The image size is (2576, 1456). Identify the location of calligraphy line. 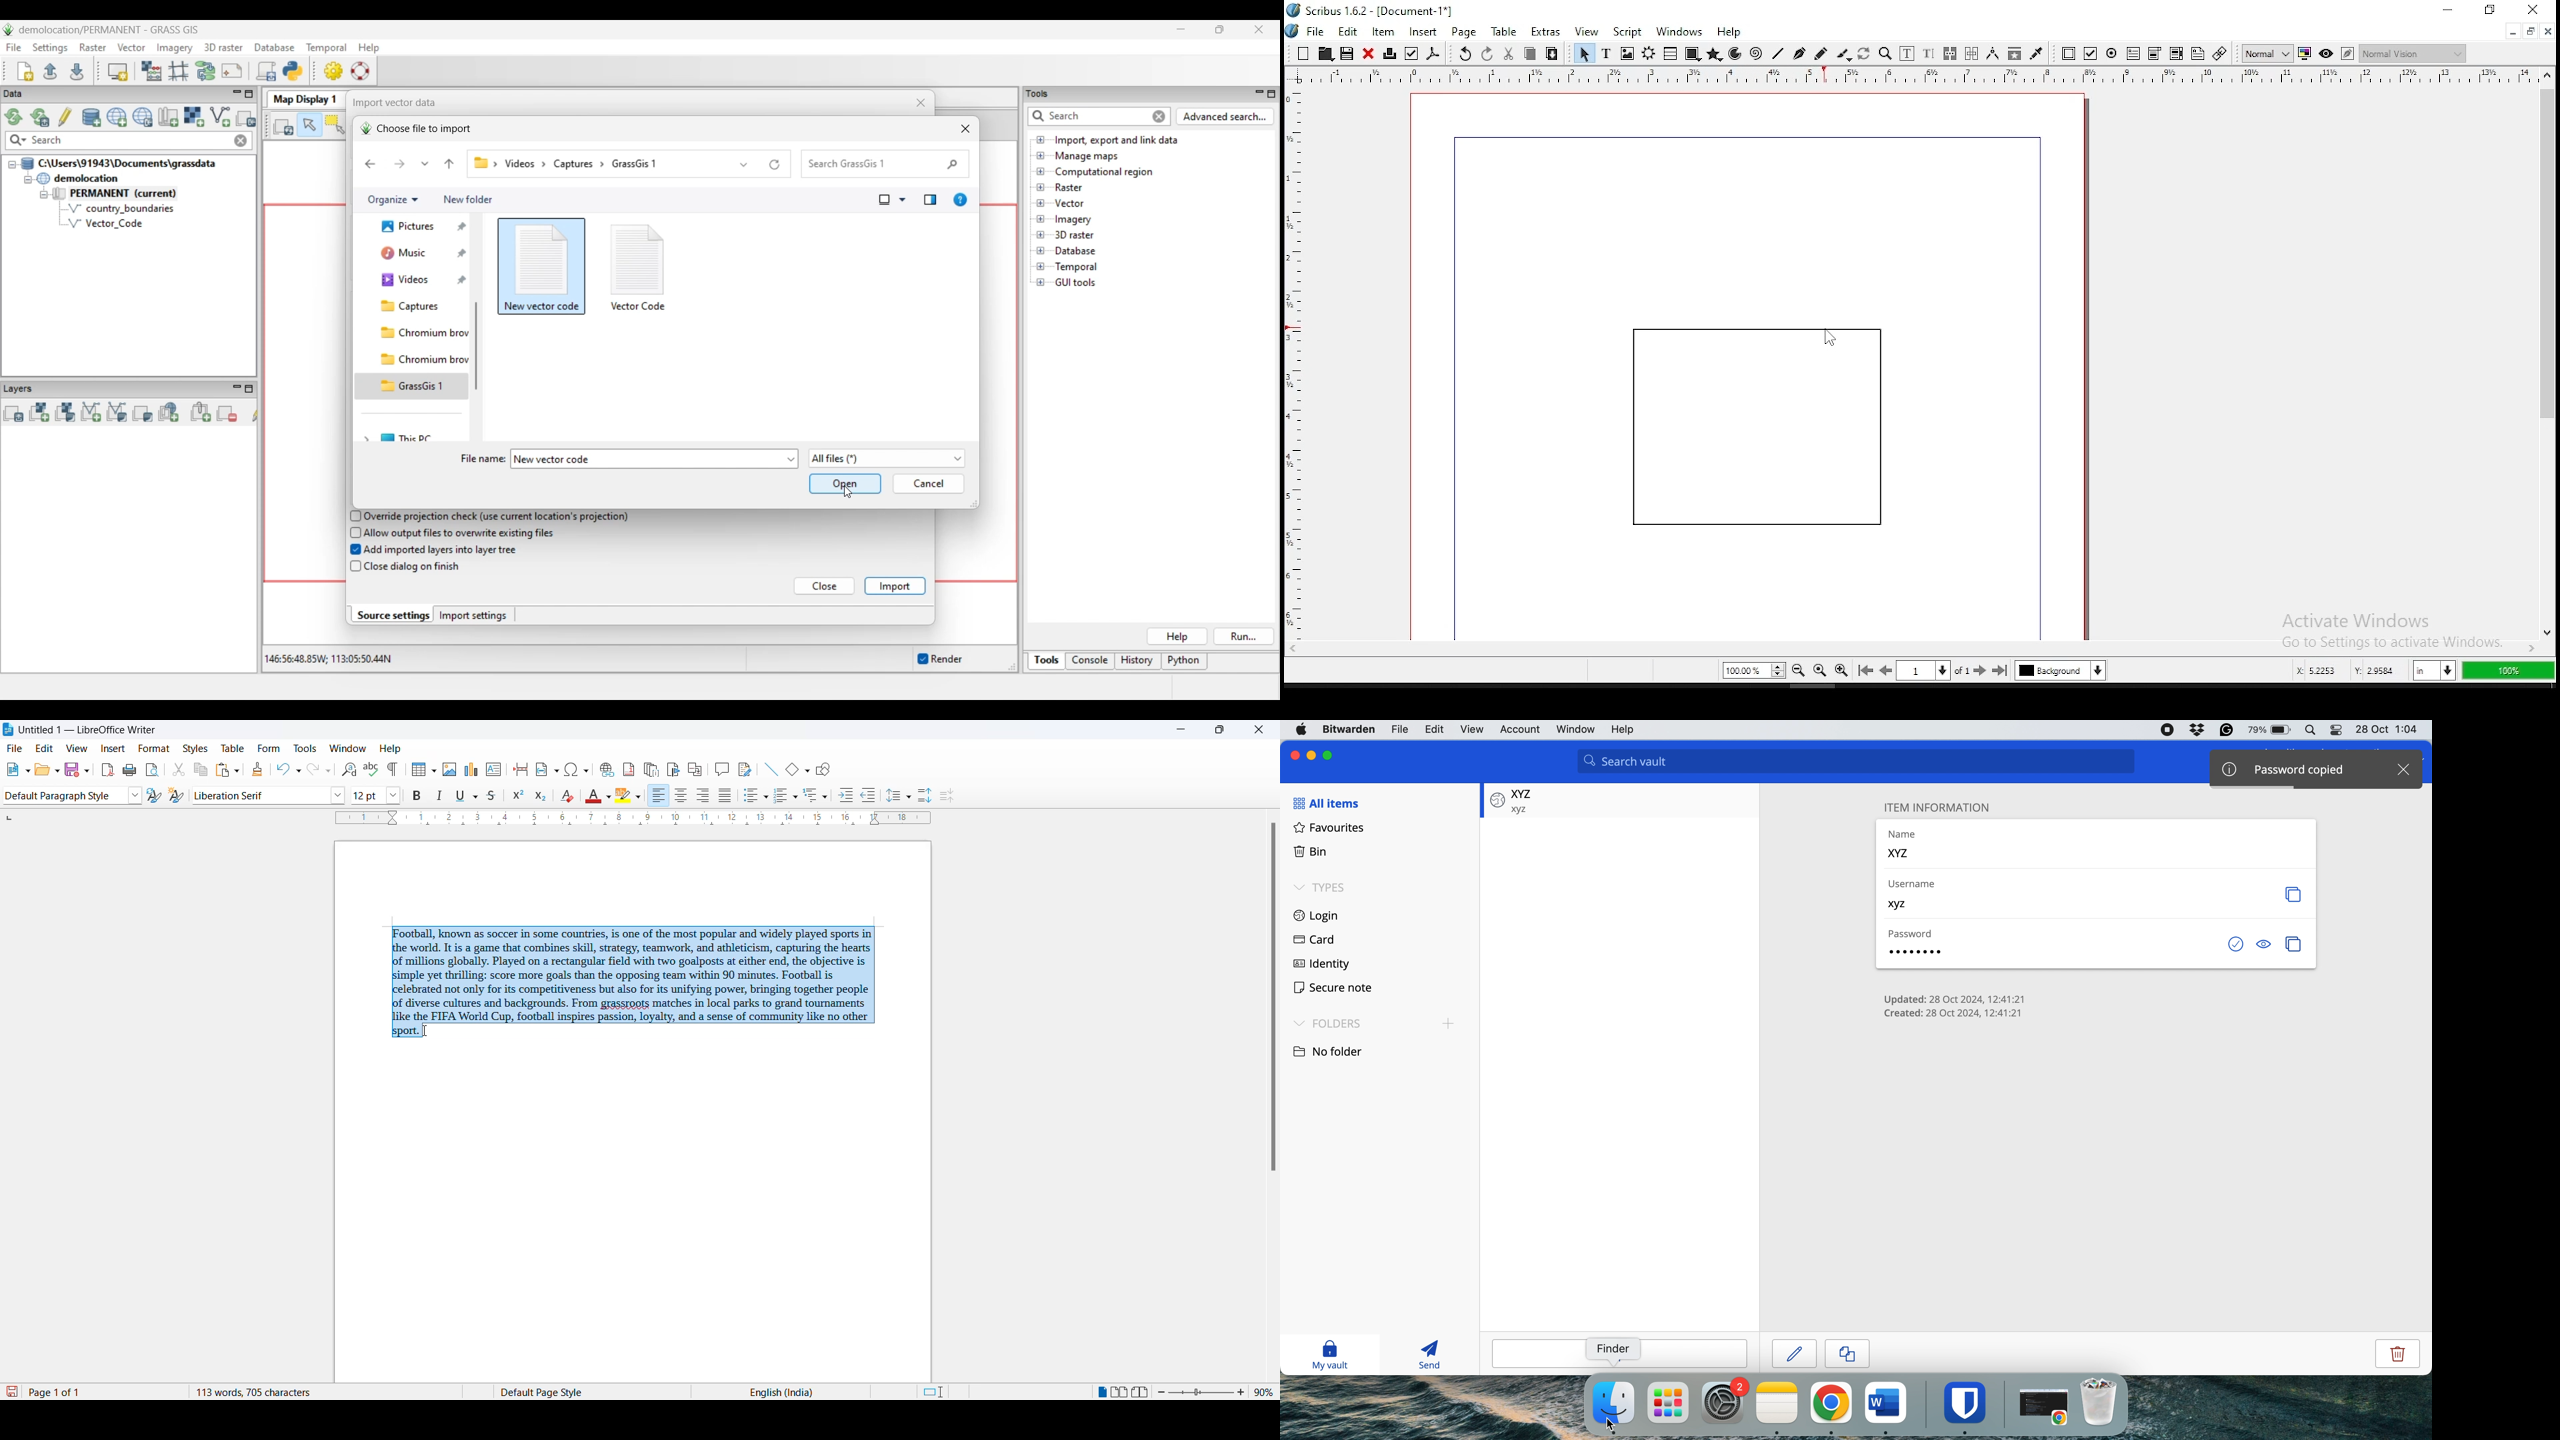
(1844, 54).